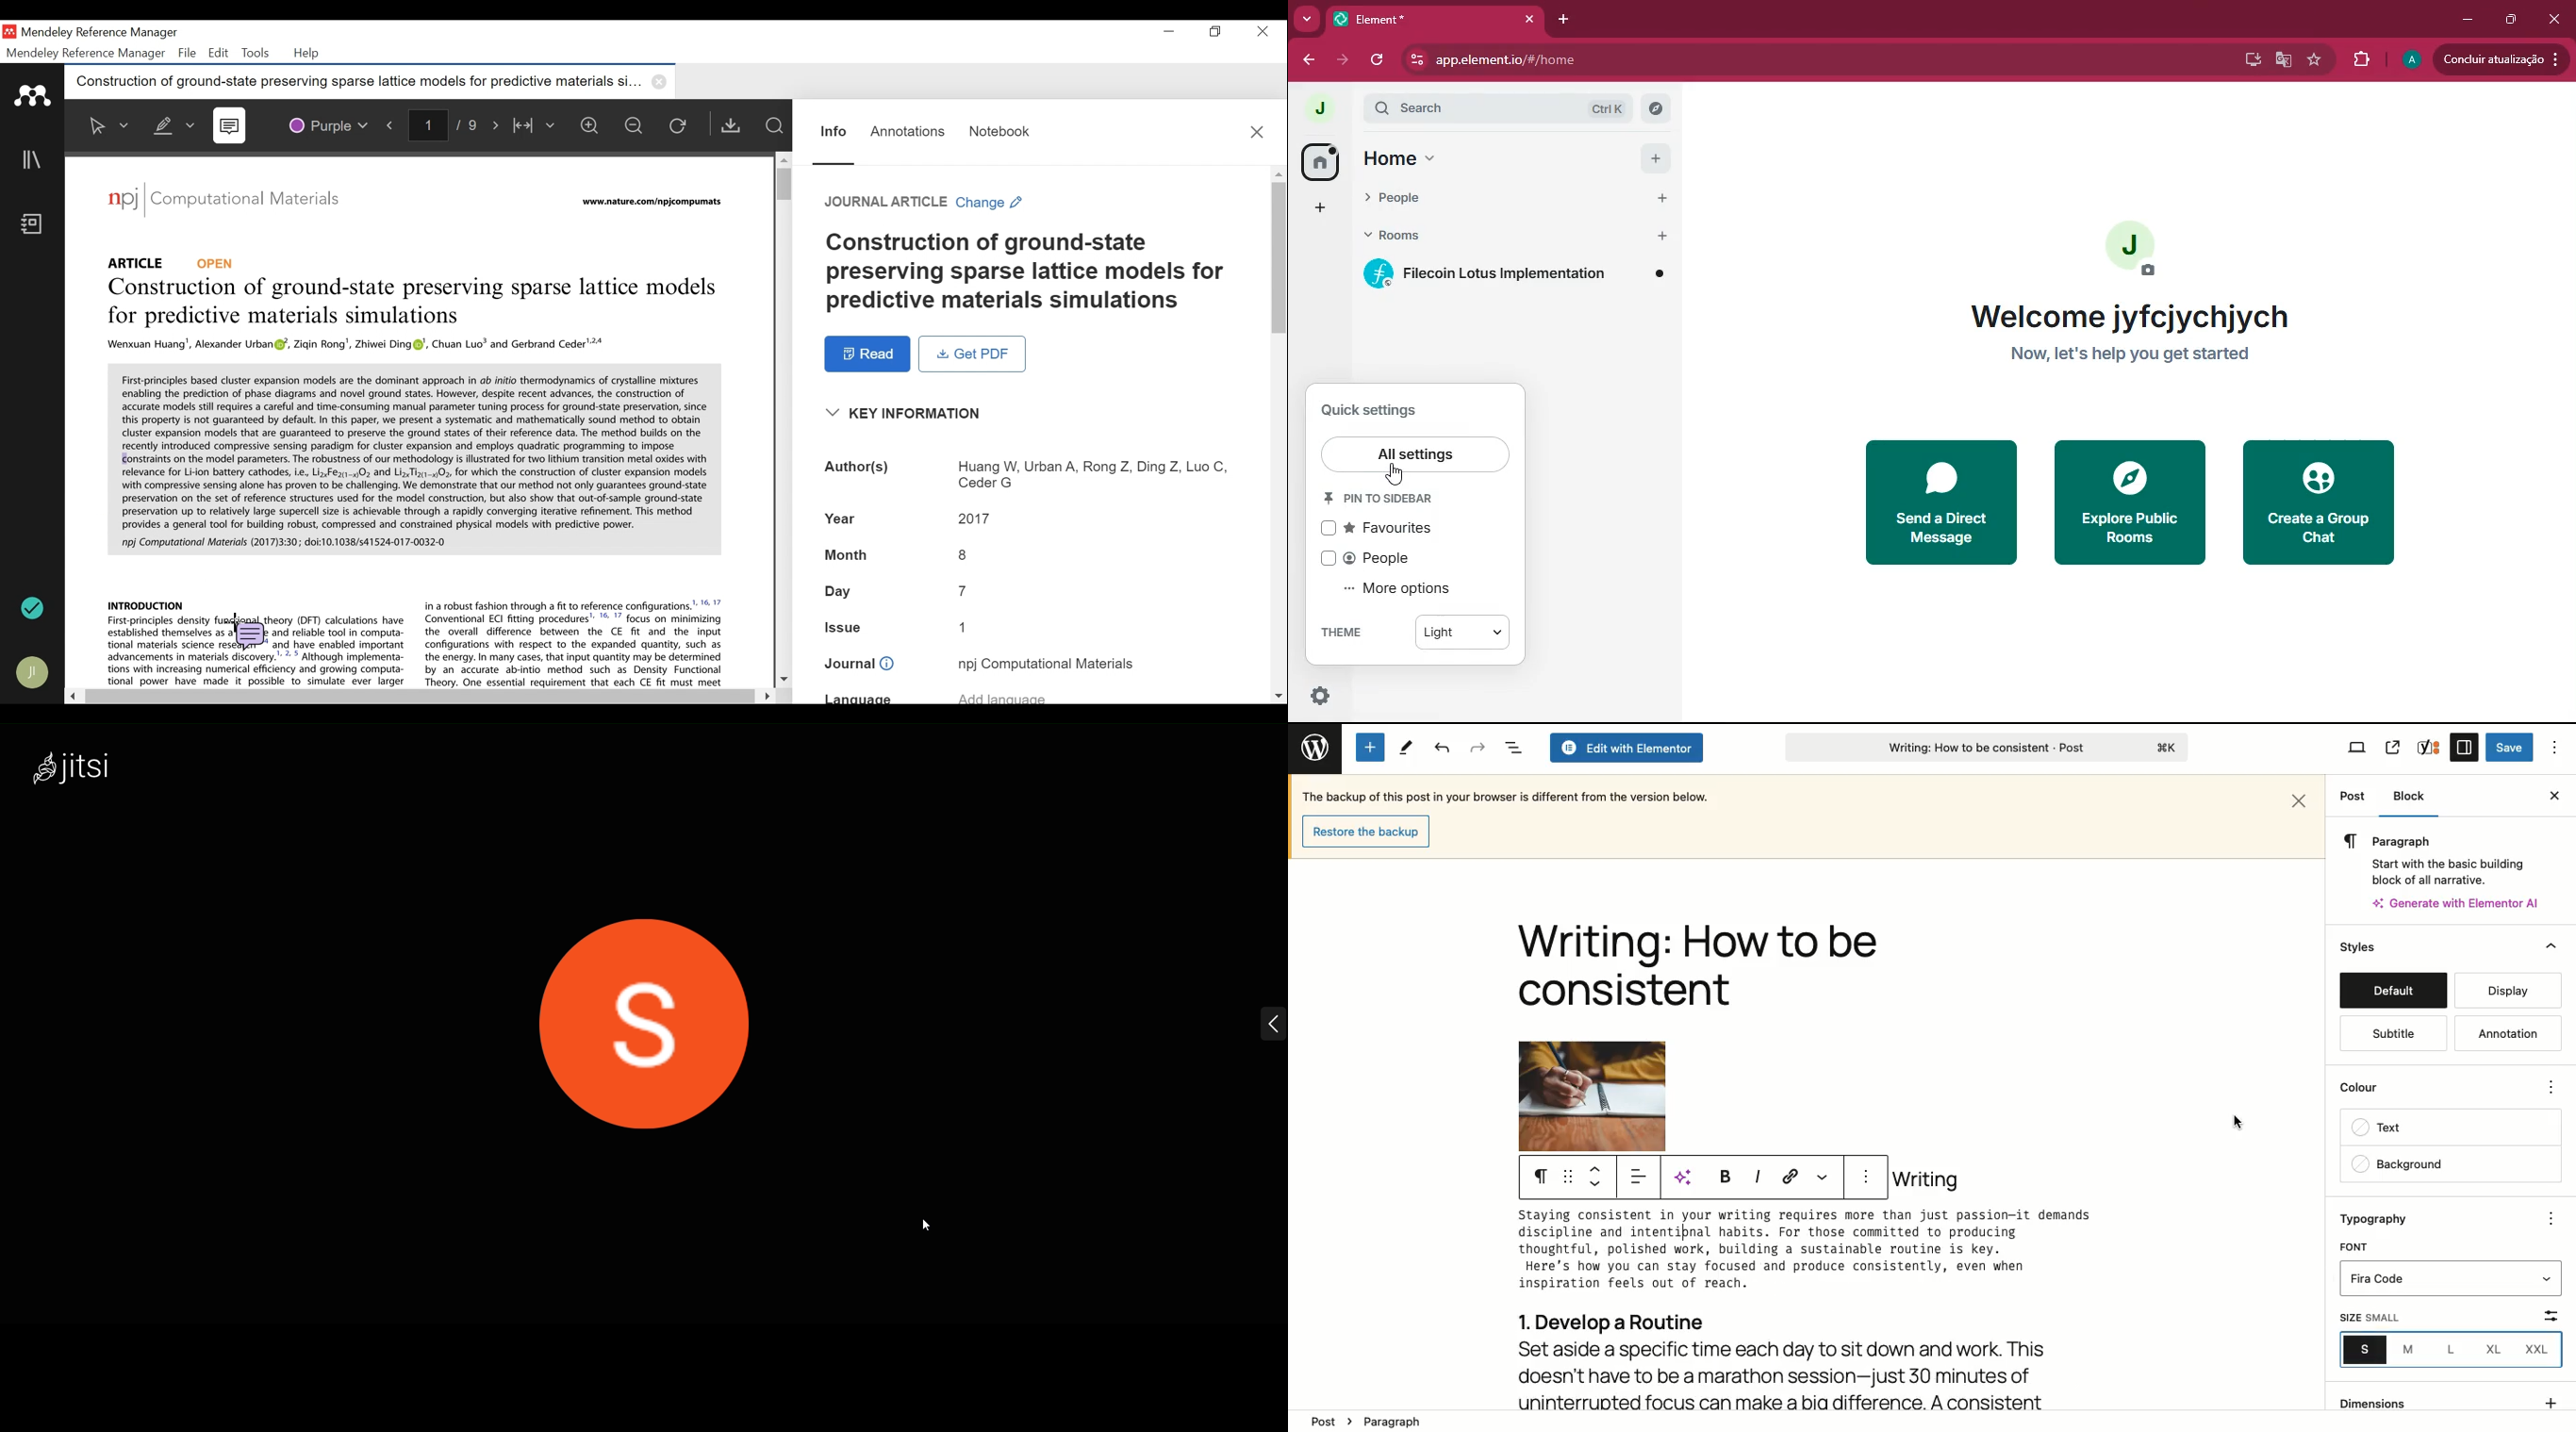 The width and height of the screenshot is (2576, 1456). What do you see at coordinates (592, 127) in the screenshot?
I see `Zoom in` at bounding box center [592, 127].